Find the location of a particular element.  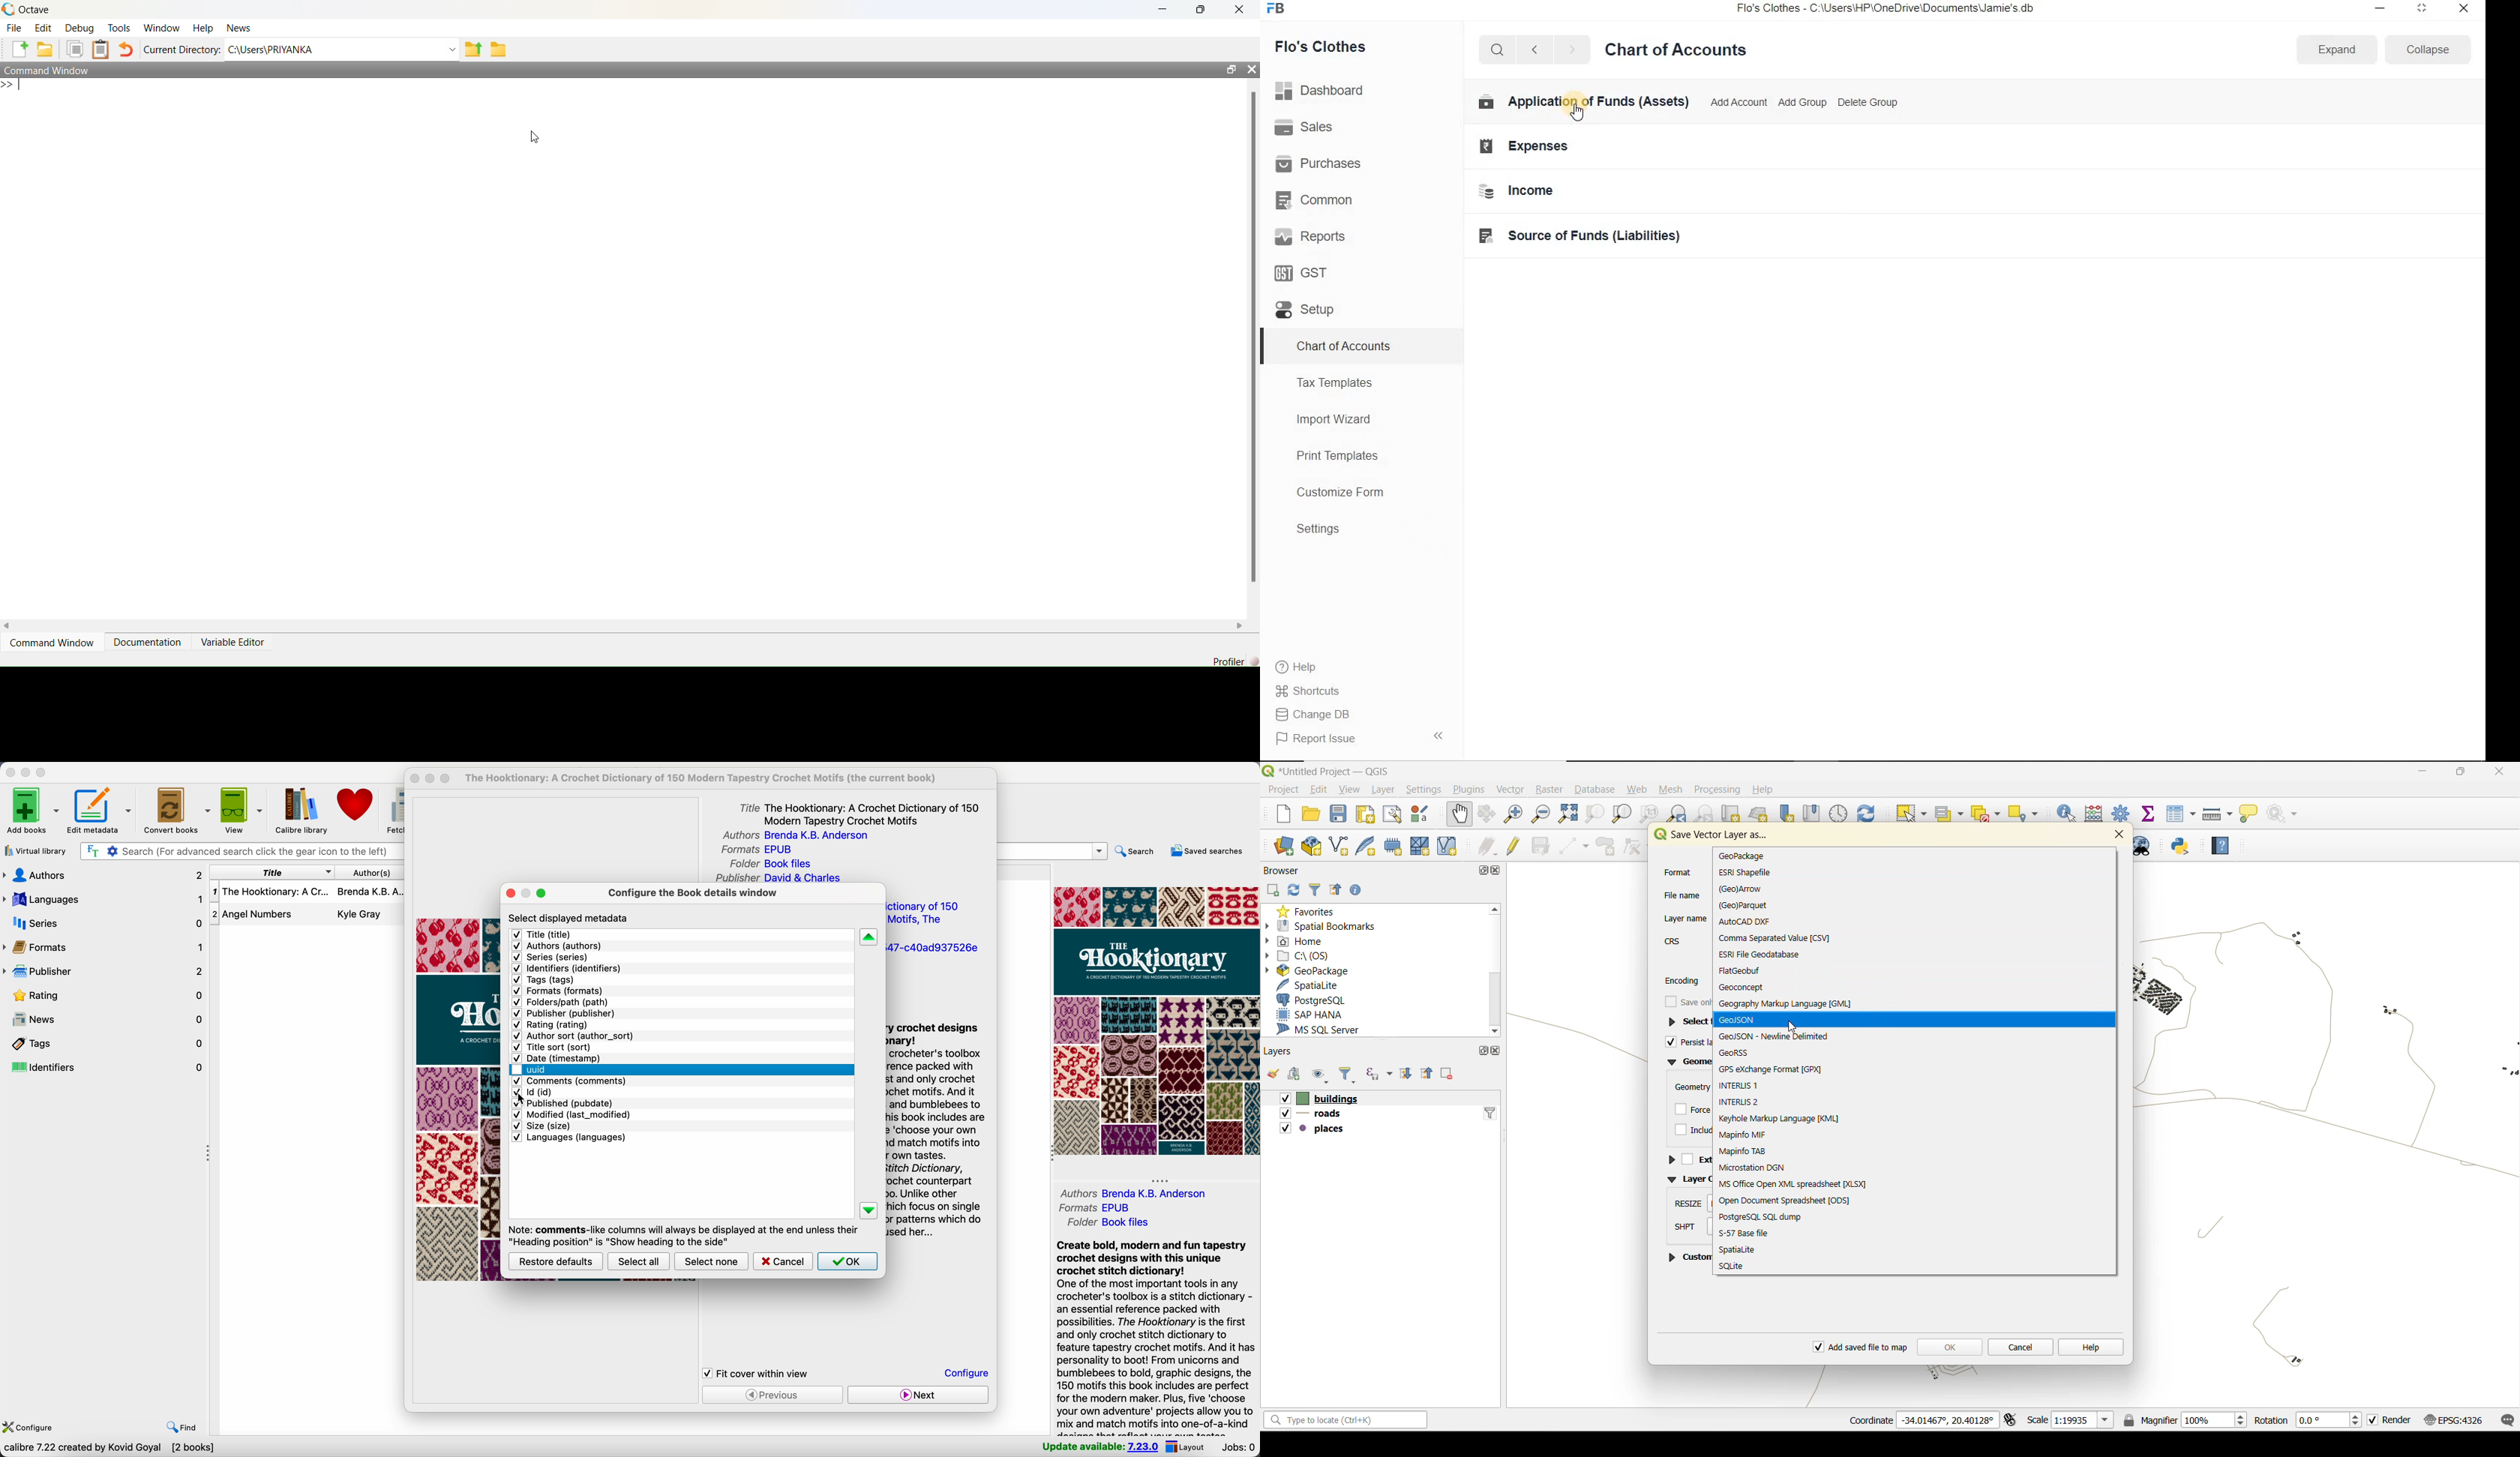

scroll left is located at coordinates (7, 625).